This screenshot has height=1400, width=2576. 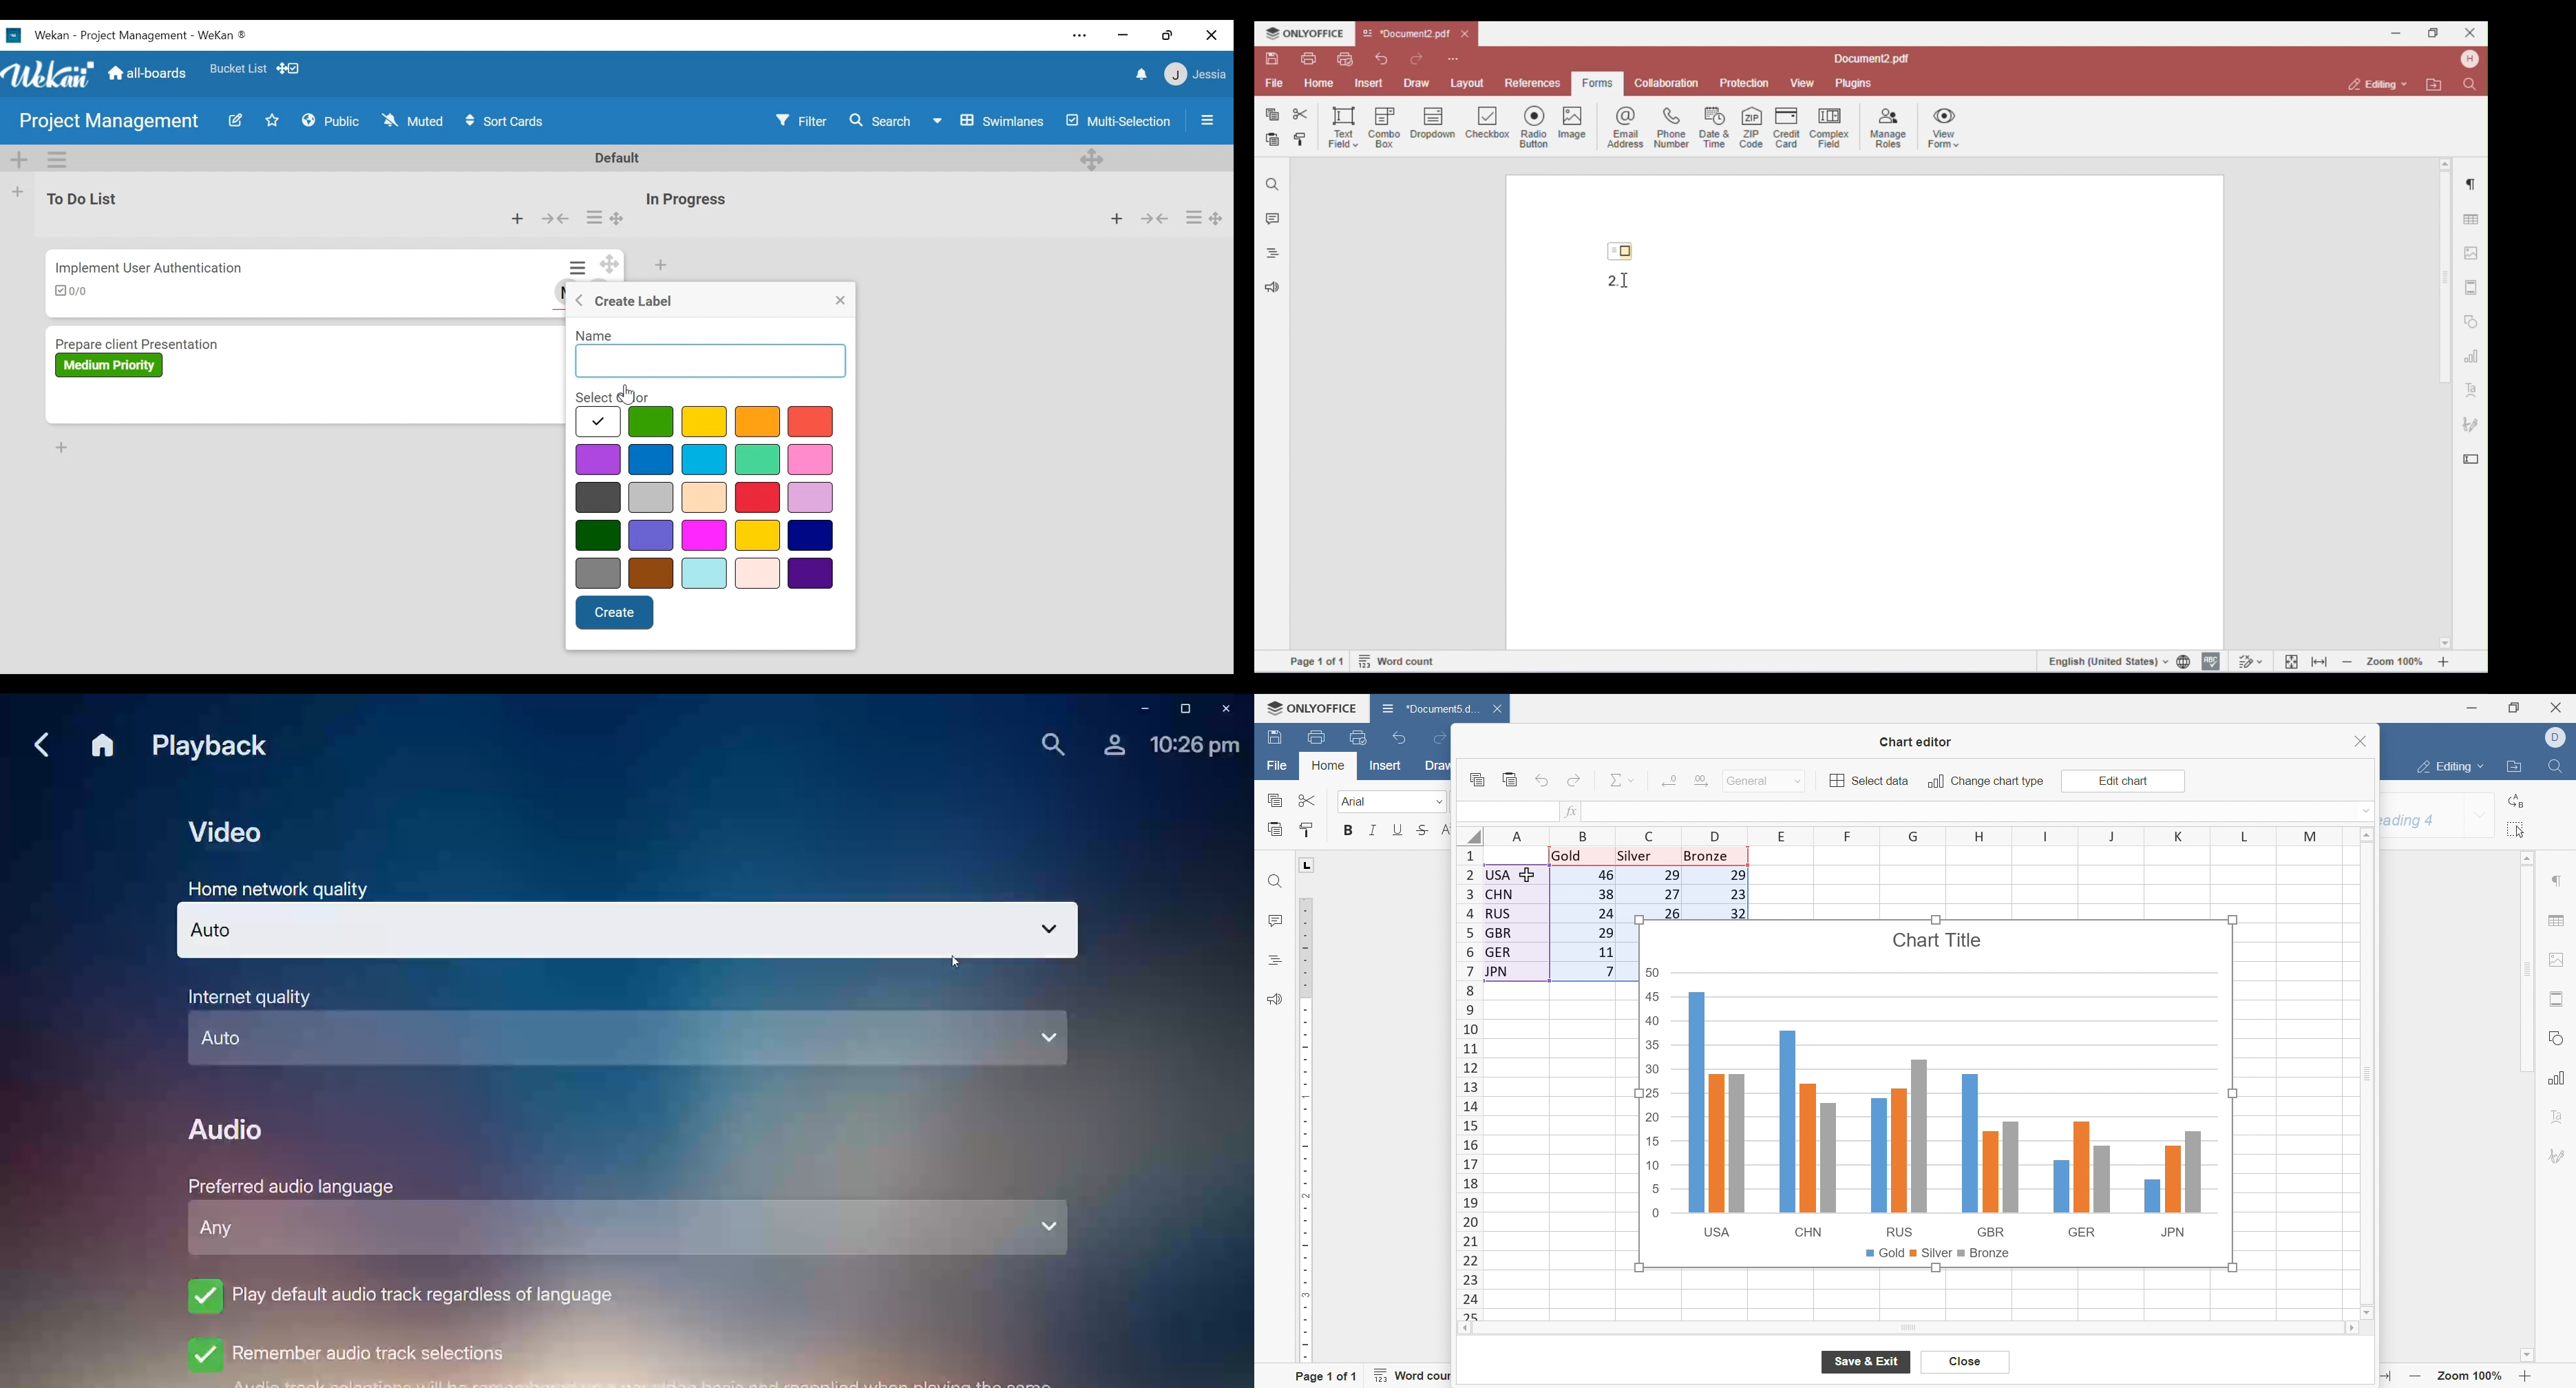 I want to click on Filter, so click(x=803, y=120).